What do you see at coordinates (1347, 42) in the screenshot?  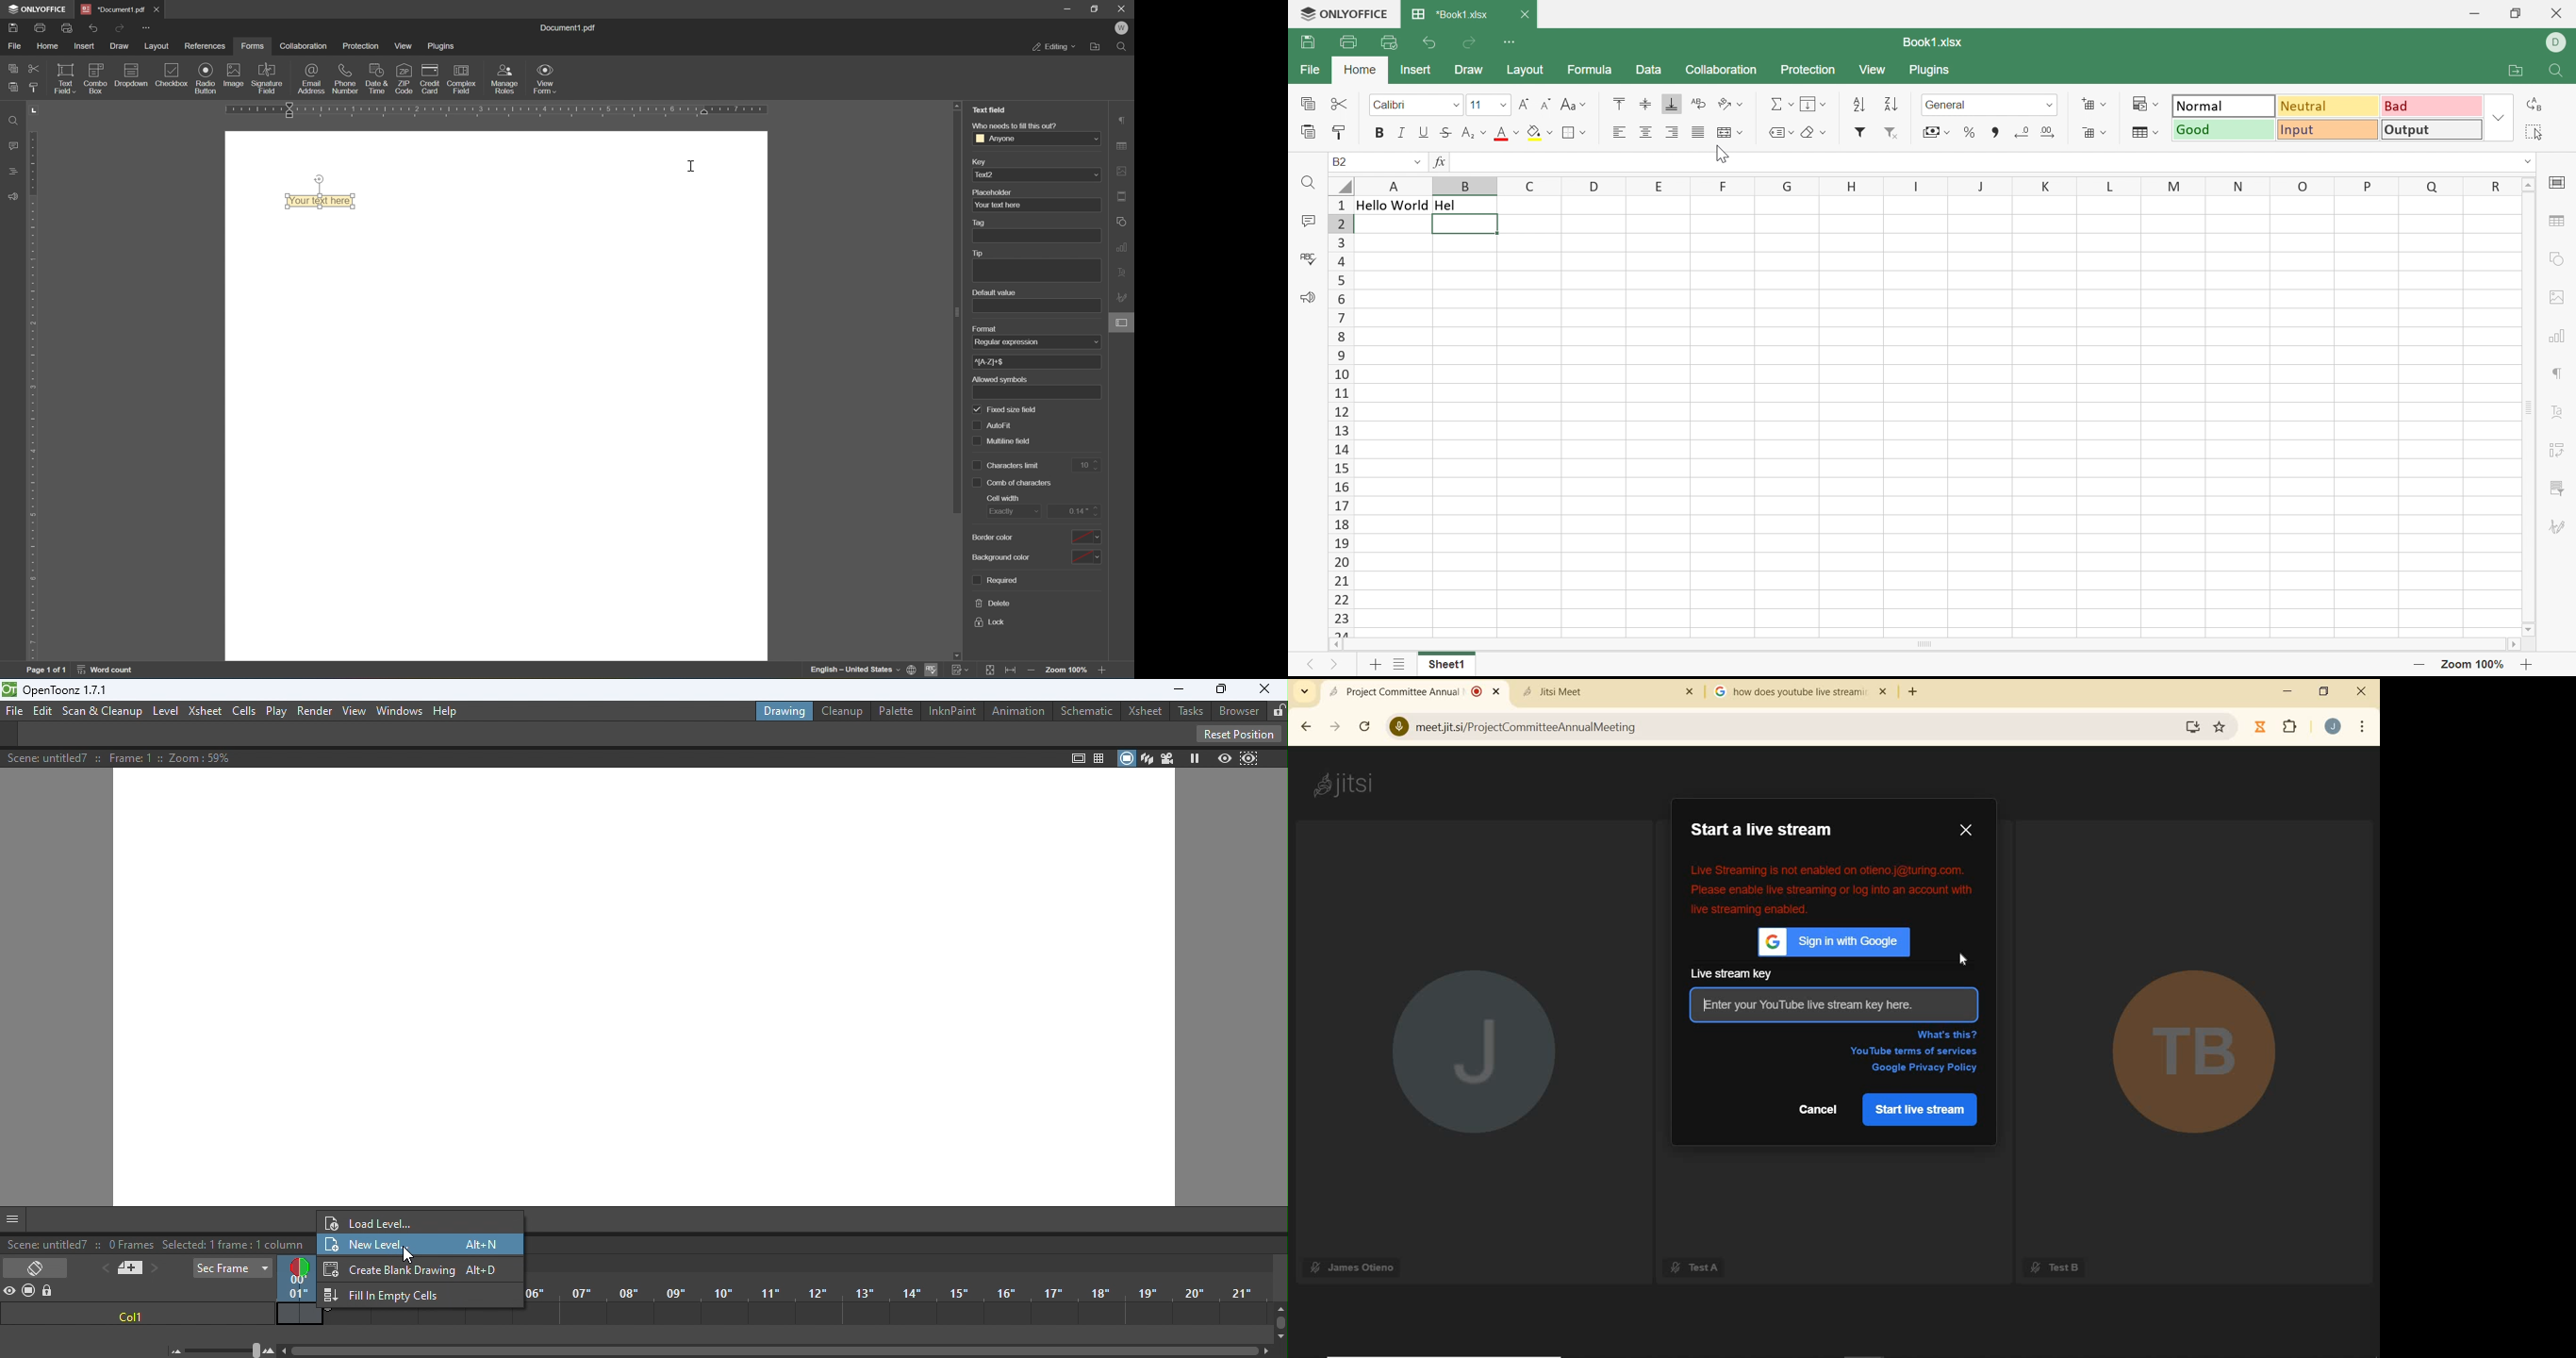 I see `Print file` at bounding box center [1347, 42].